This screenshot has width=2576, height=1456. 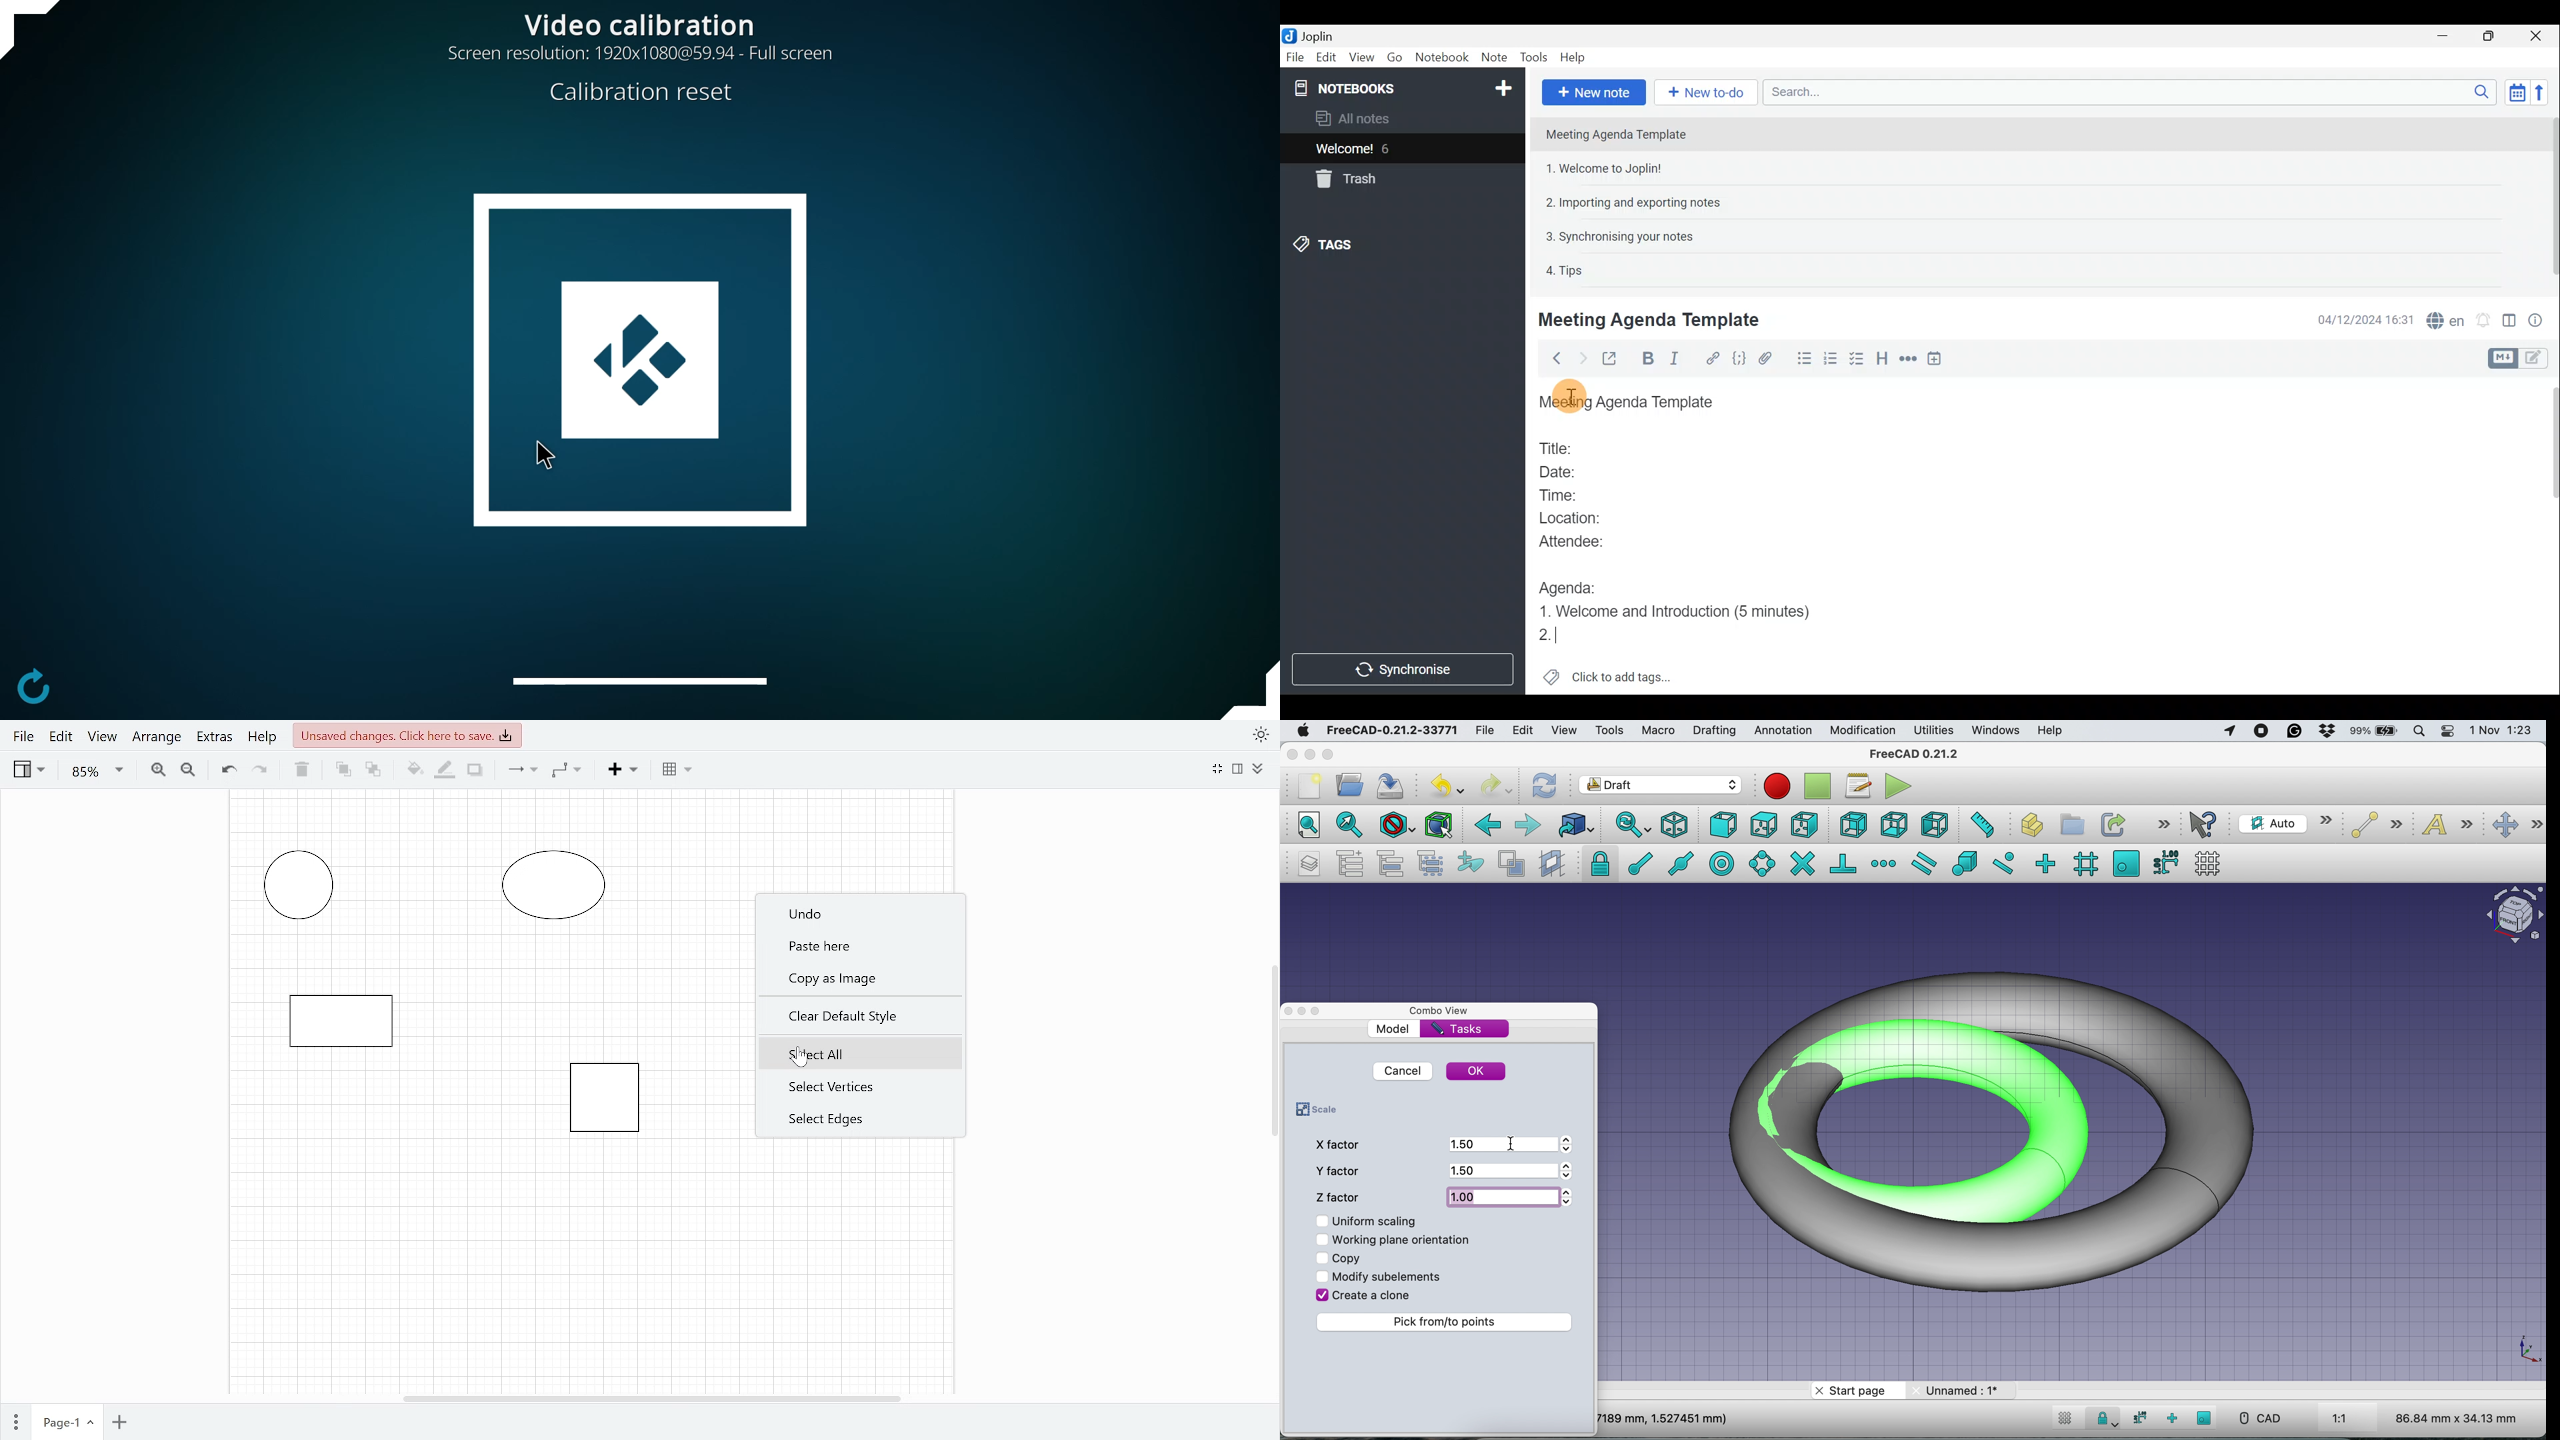 What do you see at coordinates (1343, 179) in the screenshot?
I see `Trash` at bounding box center [1343, 179].